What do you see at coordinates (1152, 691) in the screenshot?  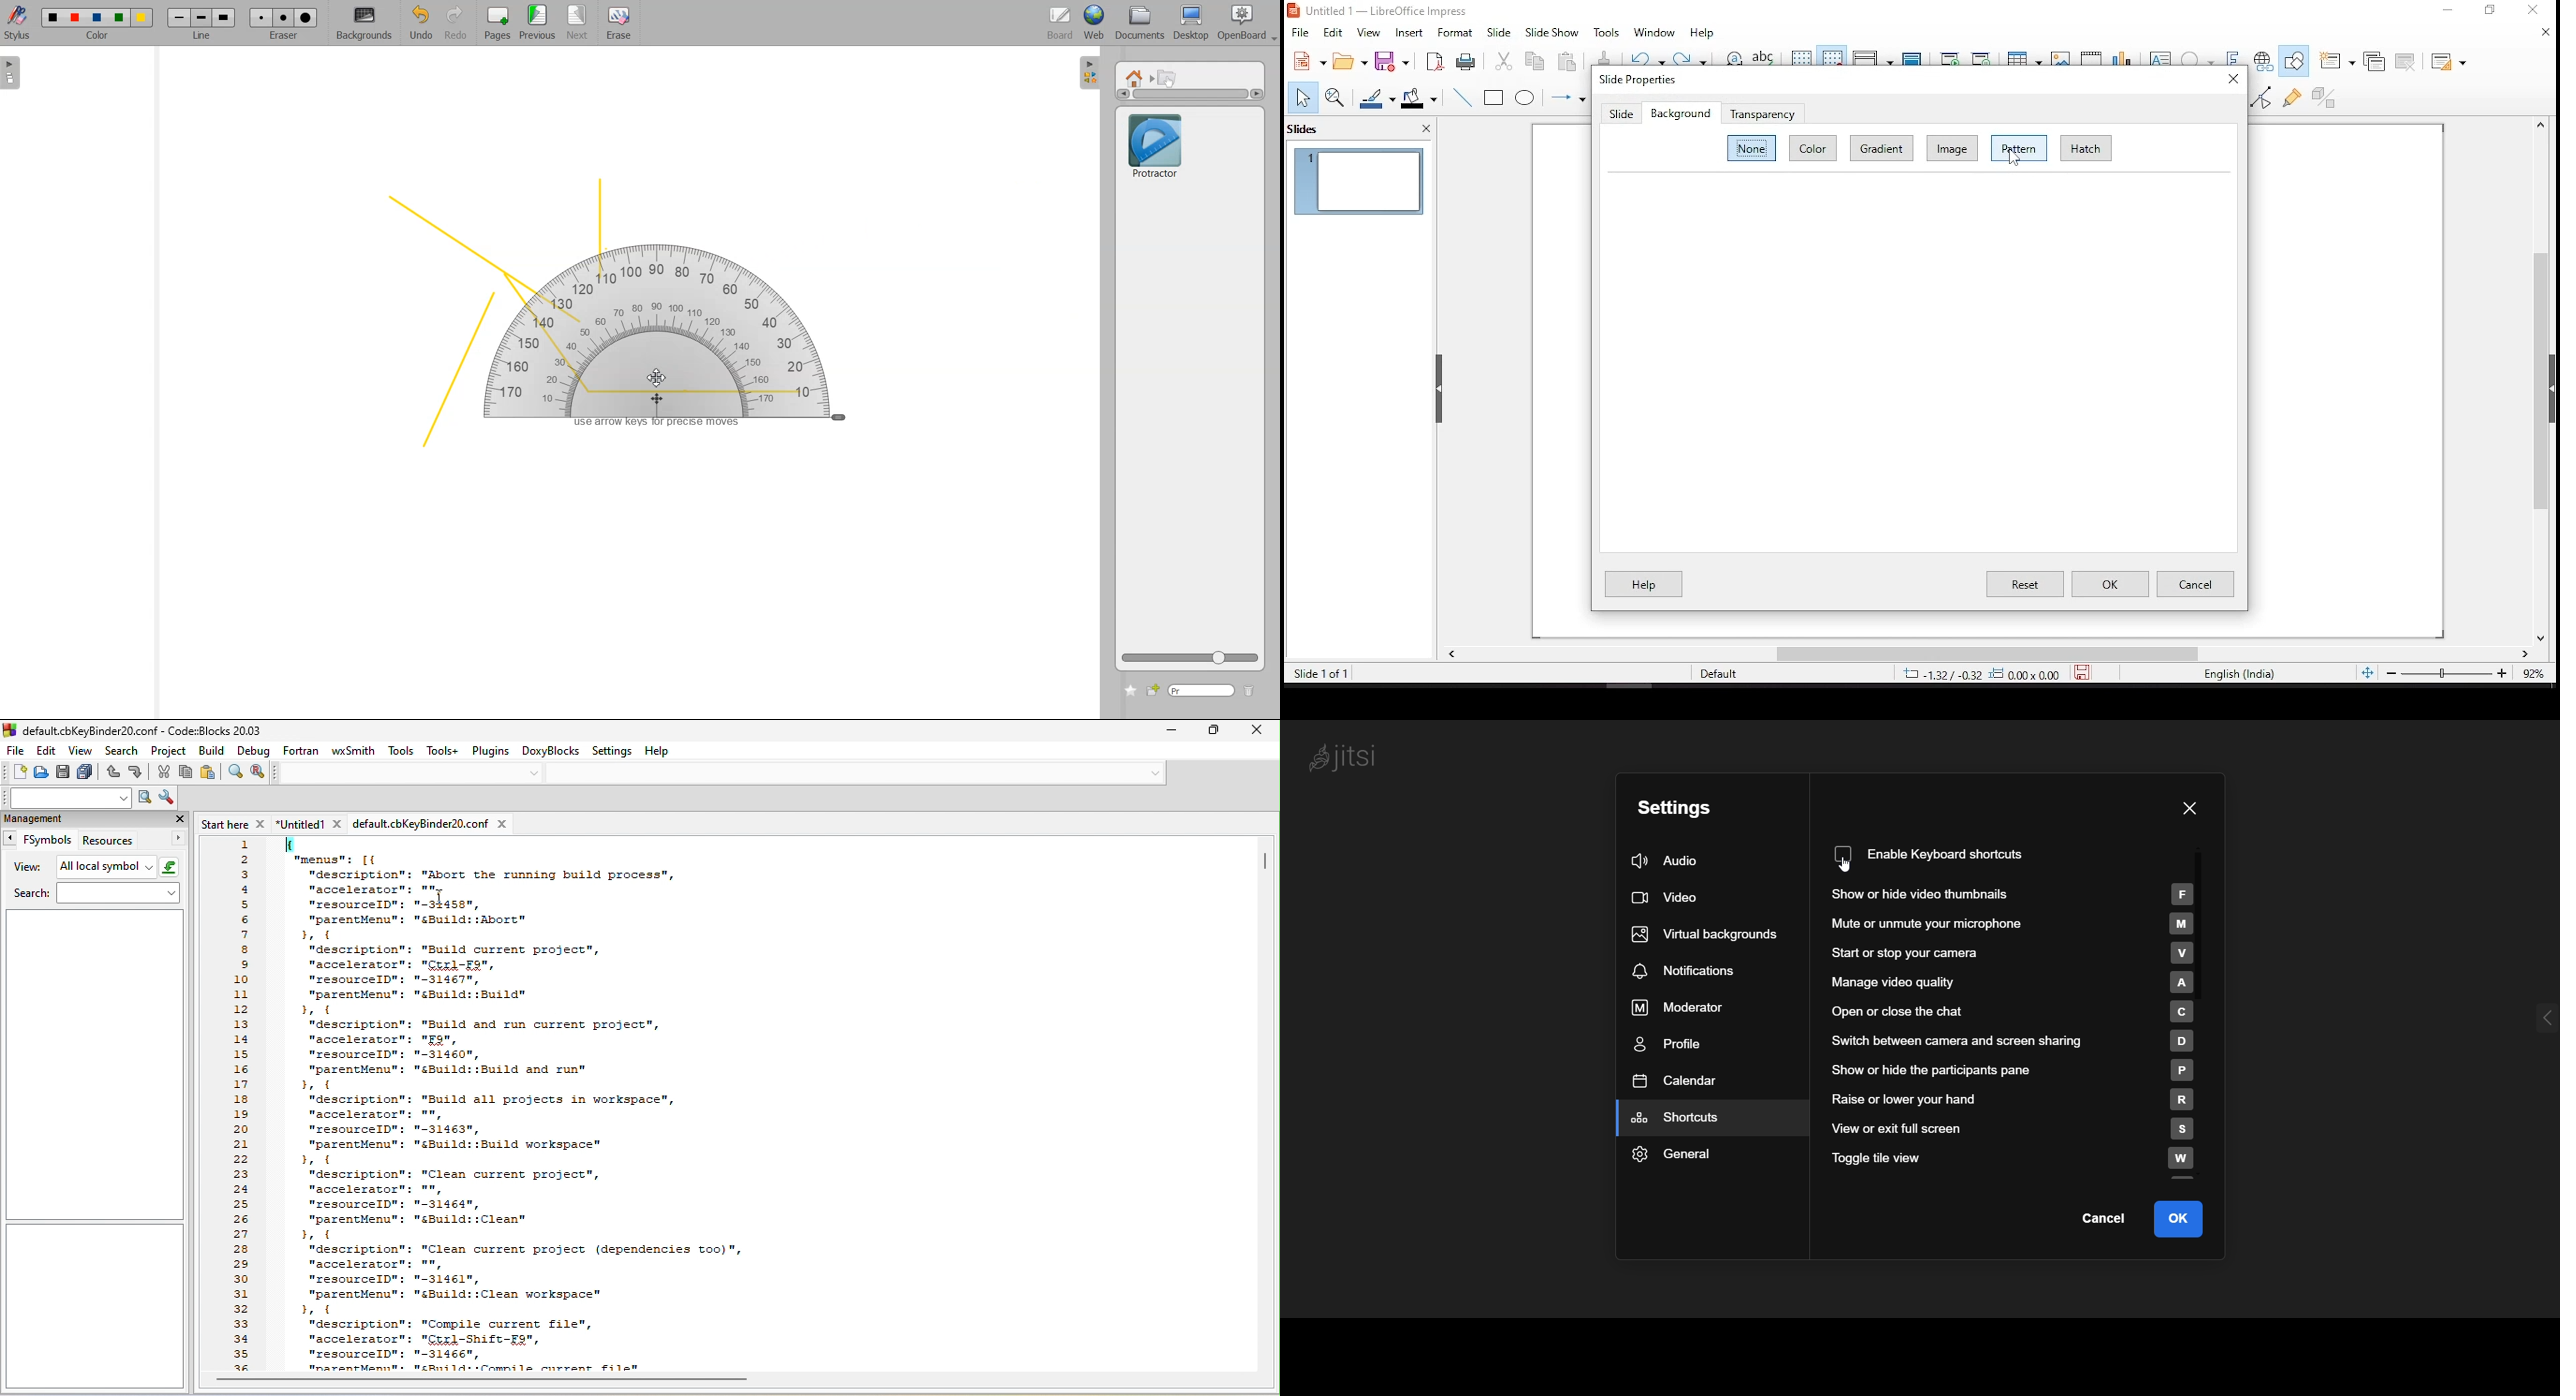 I see `Add new file` at bounding box center [1152, 691].